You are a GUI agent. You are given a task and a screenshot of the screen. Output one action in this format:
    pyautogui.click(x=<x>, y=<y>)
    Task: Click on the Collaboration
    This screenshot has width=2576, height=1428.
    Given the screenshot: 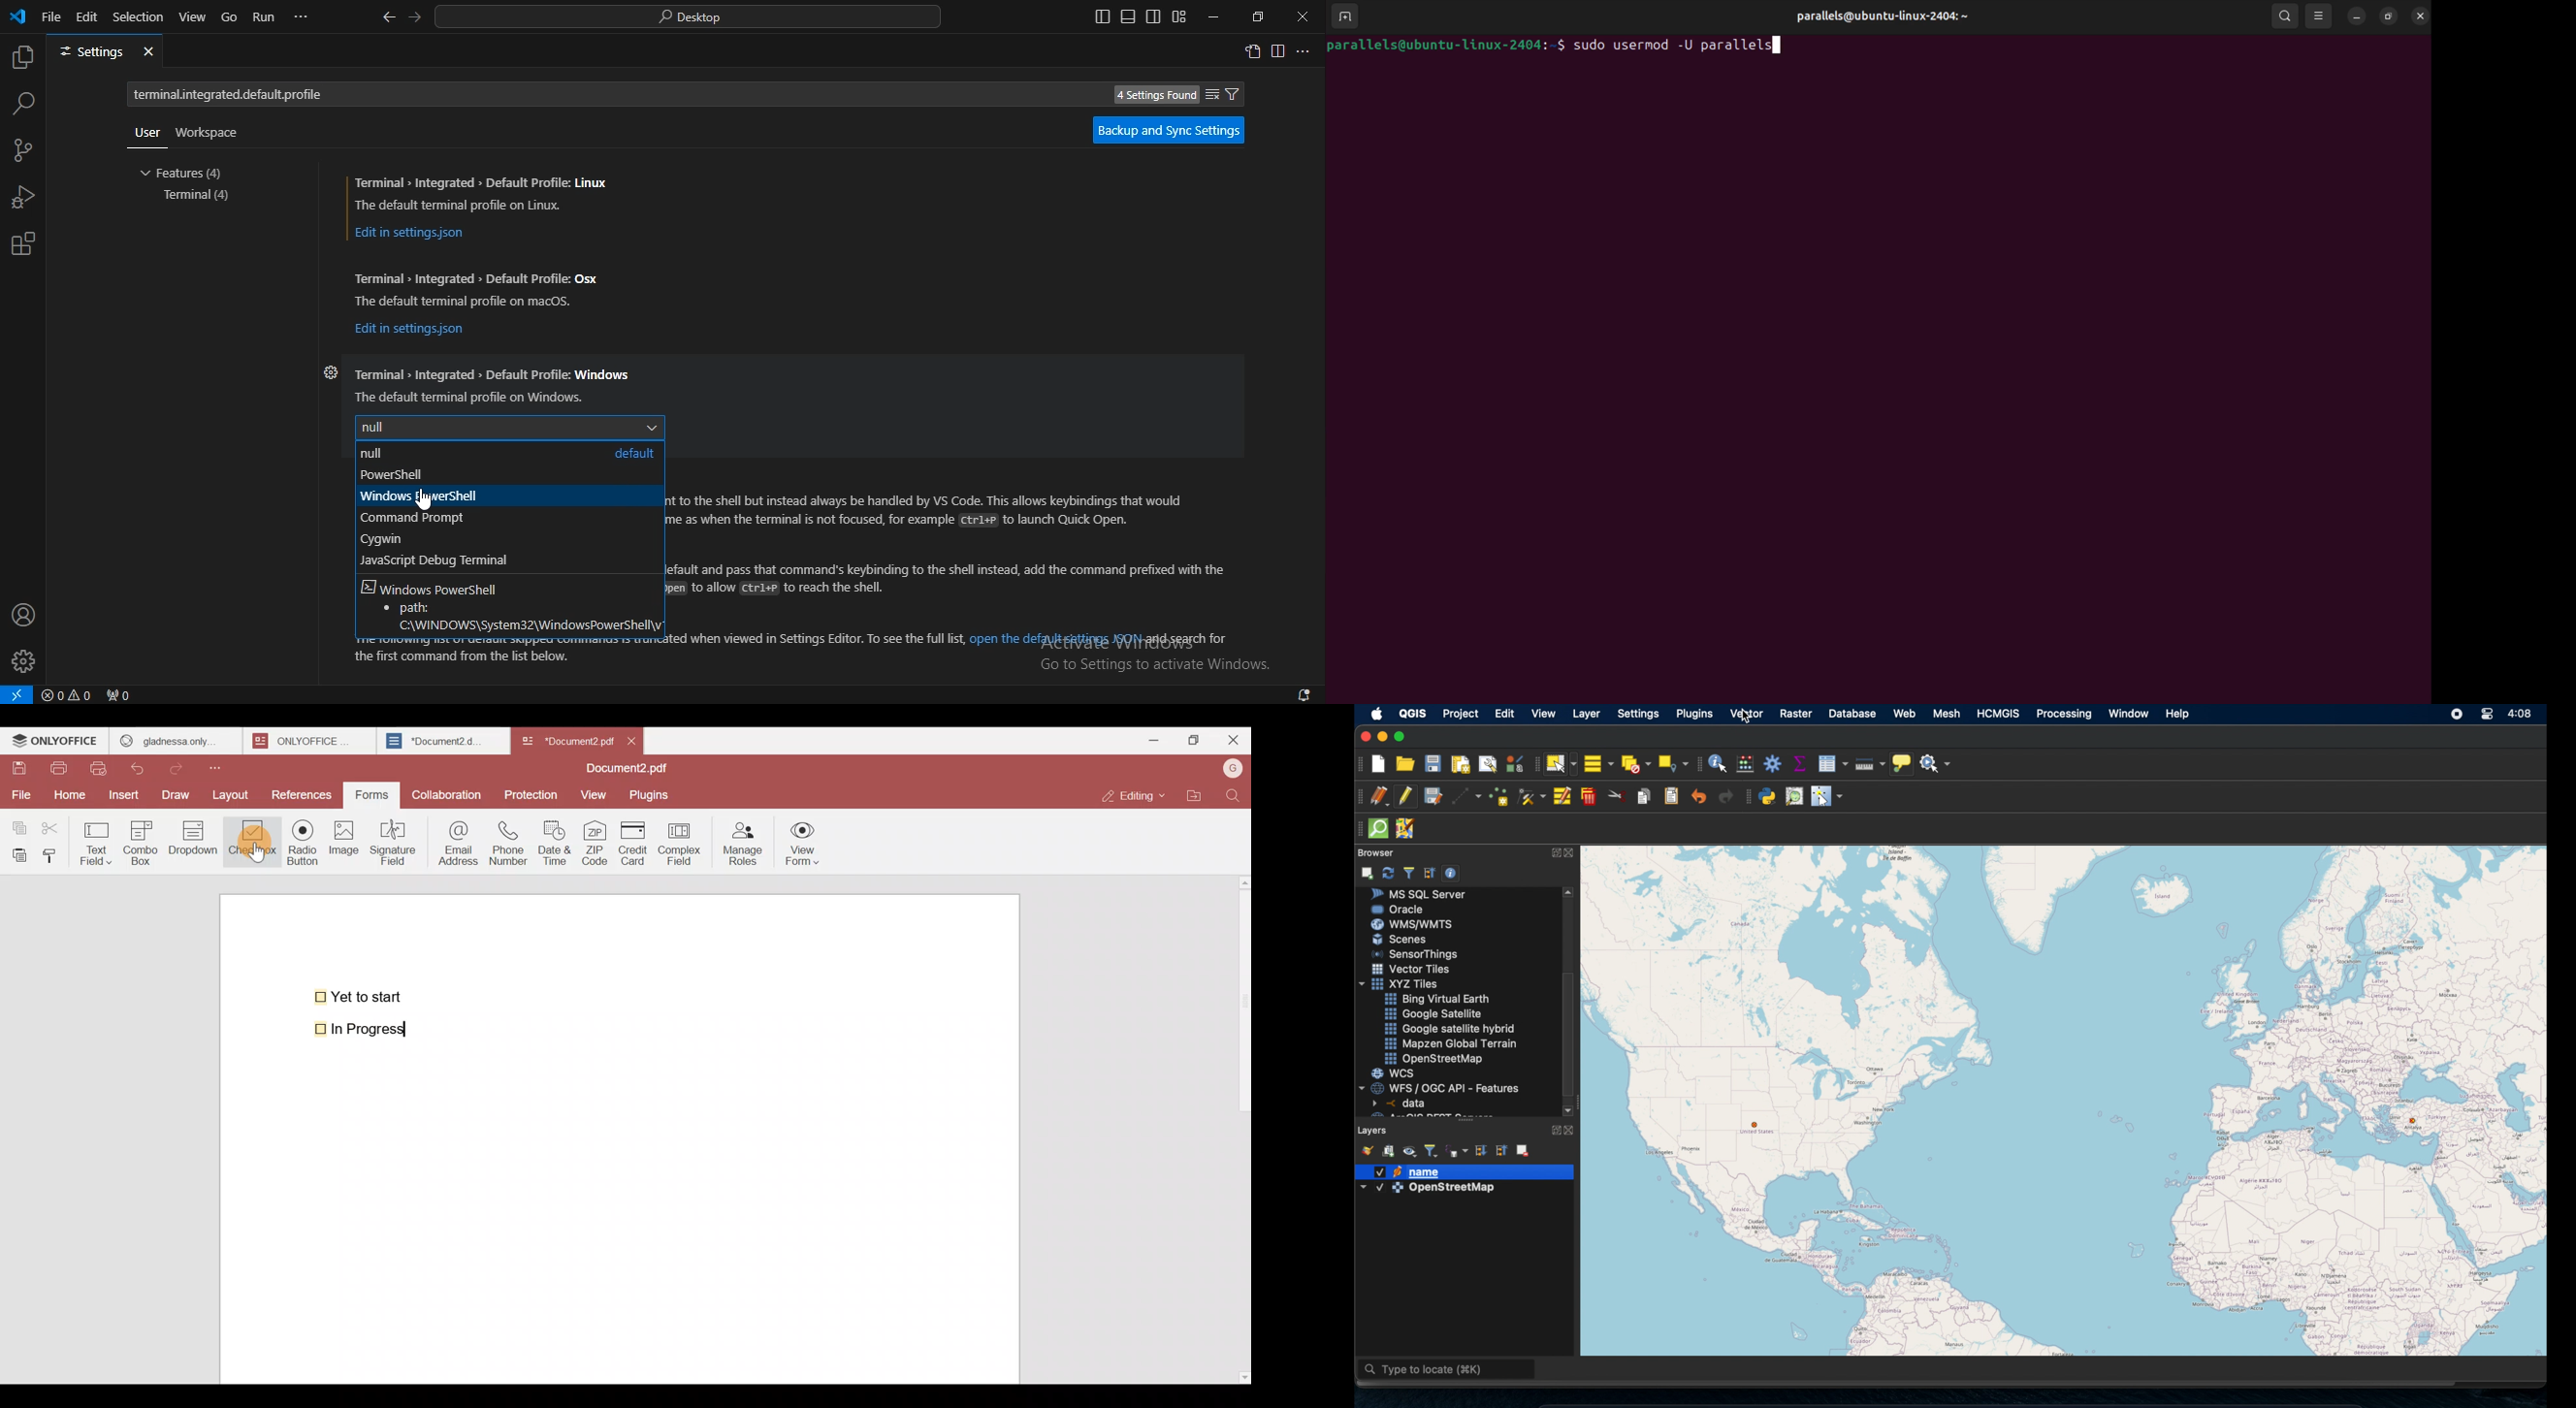 What is the action you would take?
    pyautogui.click(x=448, y=791)
    